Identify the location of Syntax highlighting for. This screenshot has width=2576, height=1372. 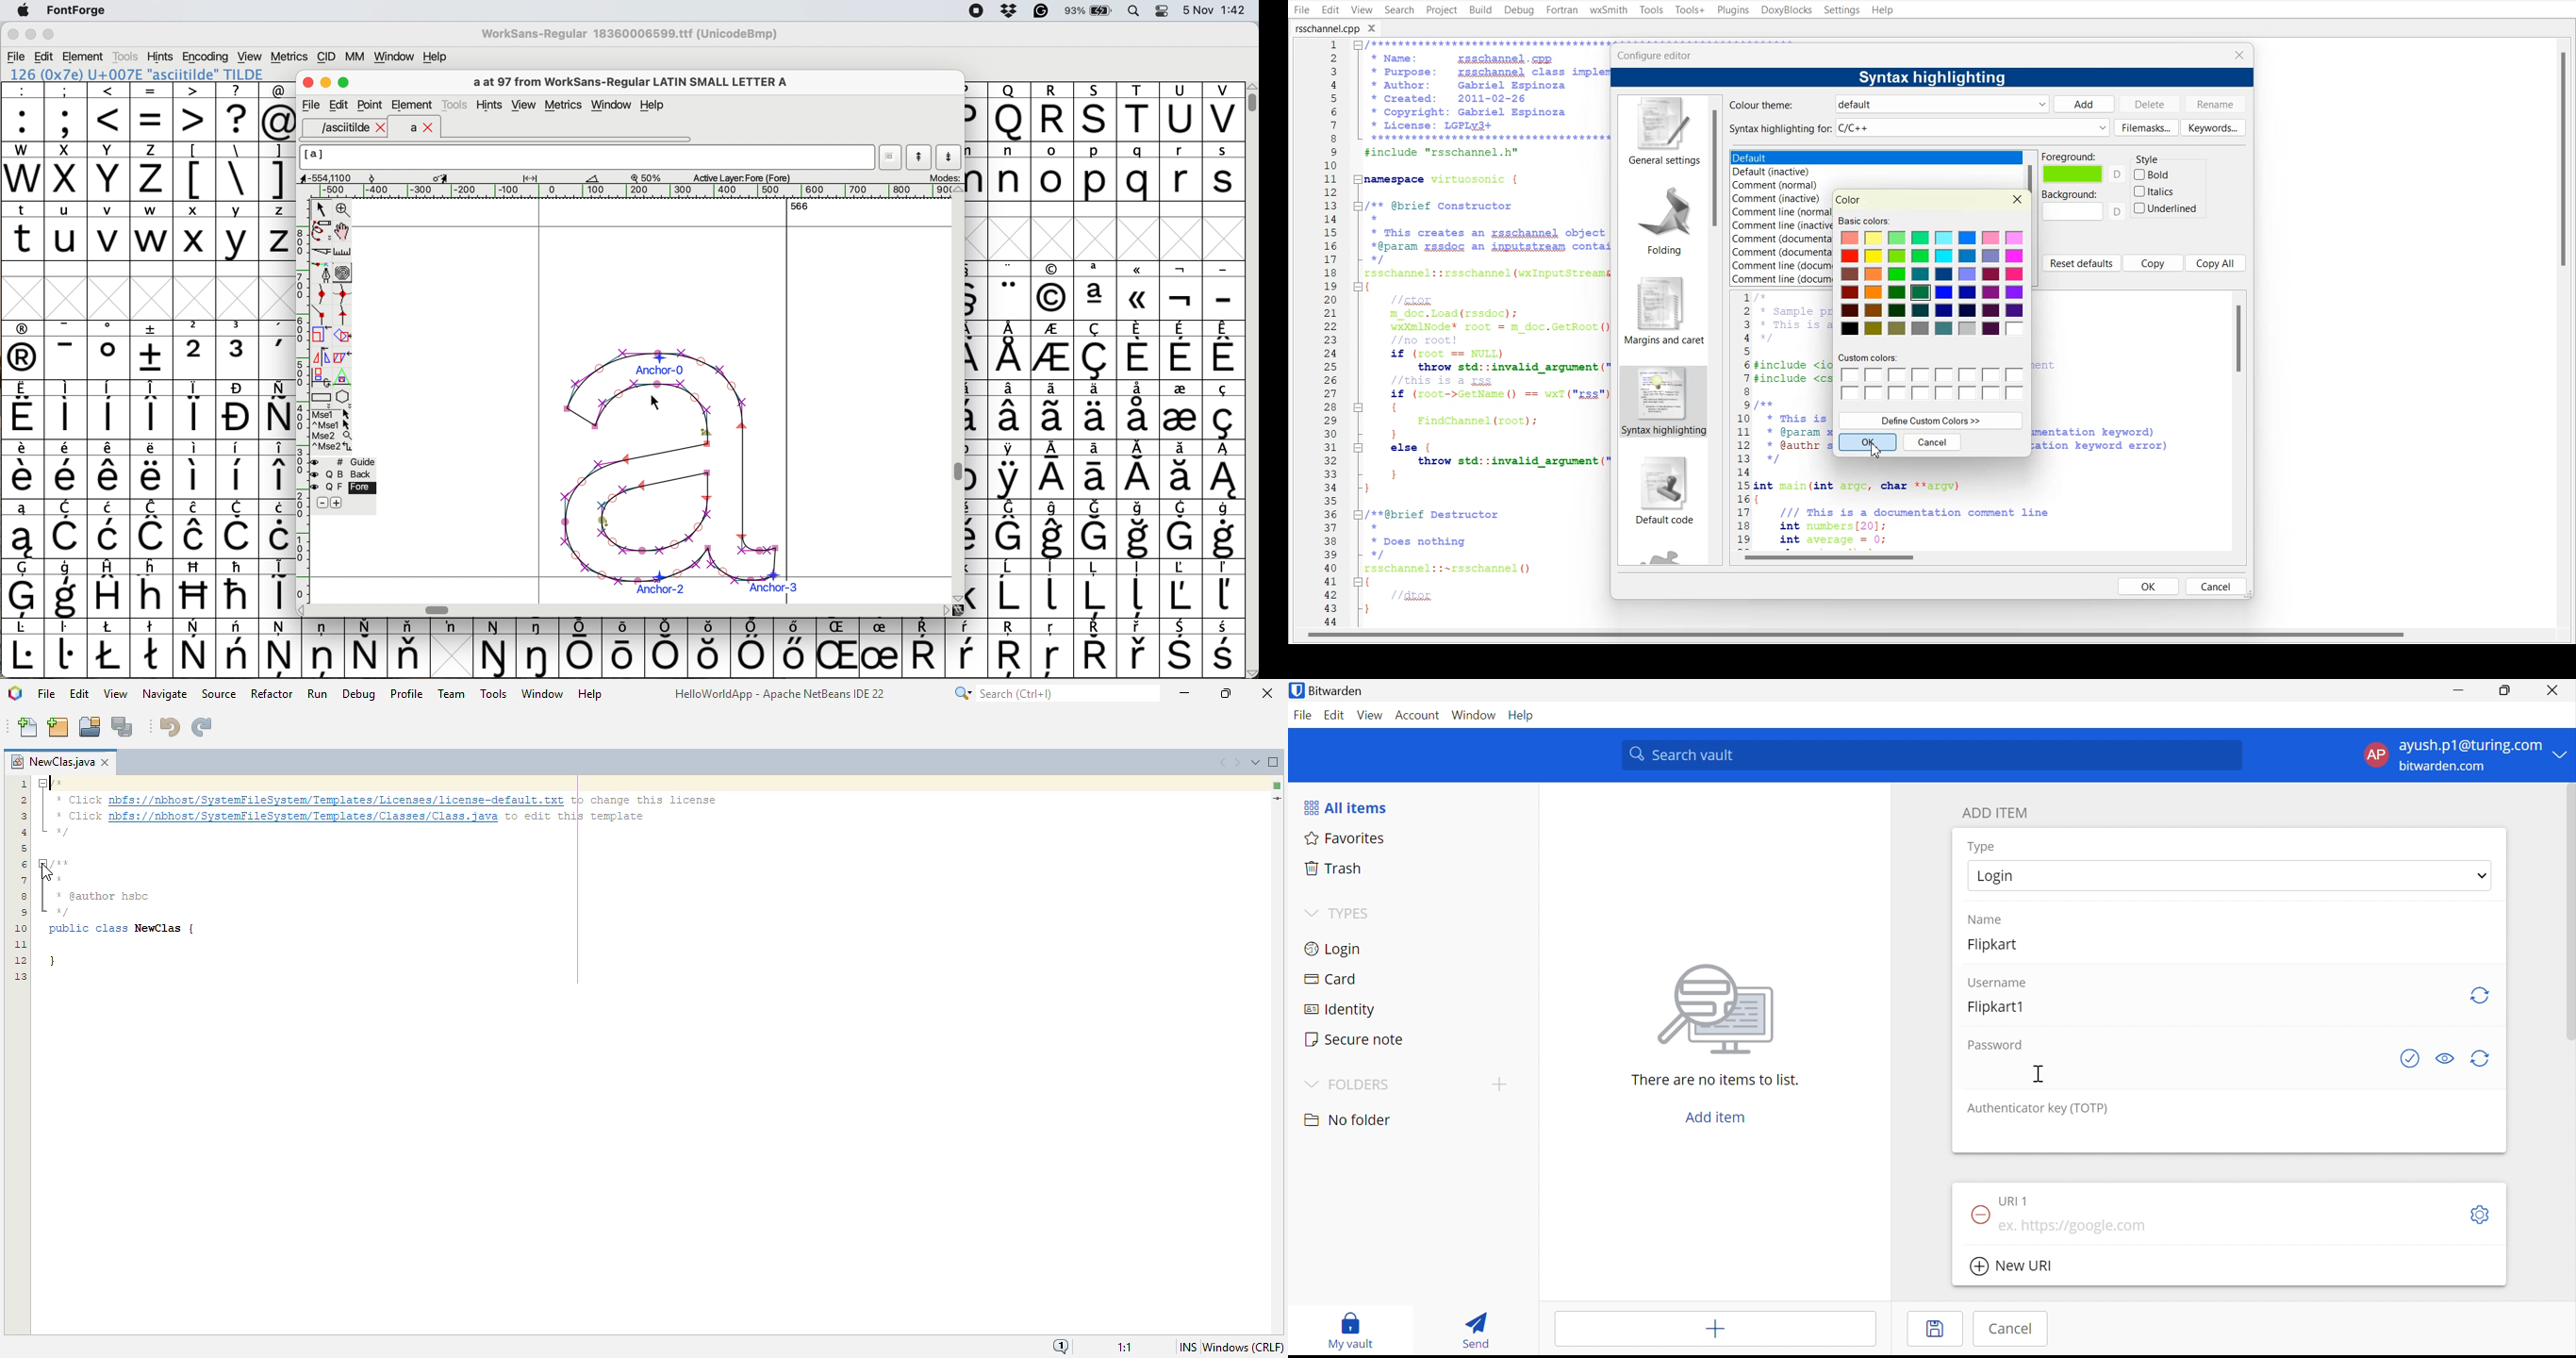
(1919, 128).